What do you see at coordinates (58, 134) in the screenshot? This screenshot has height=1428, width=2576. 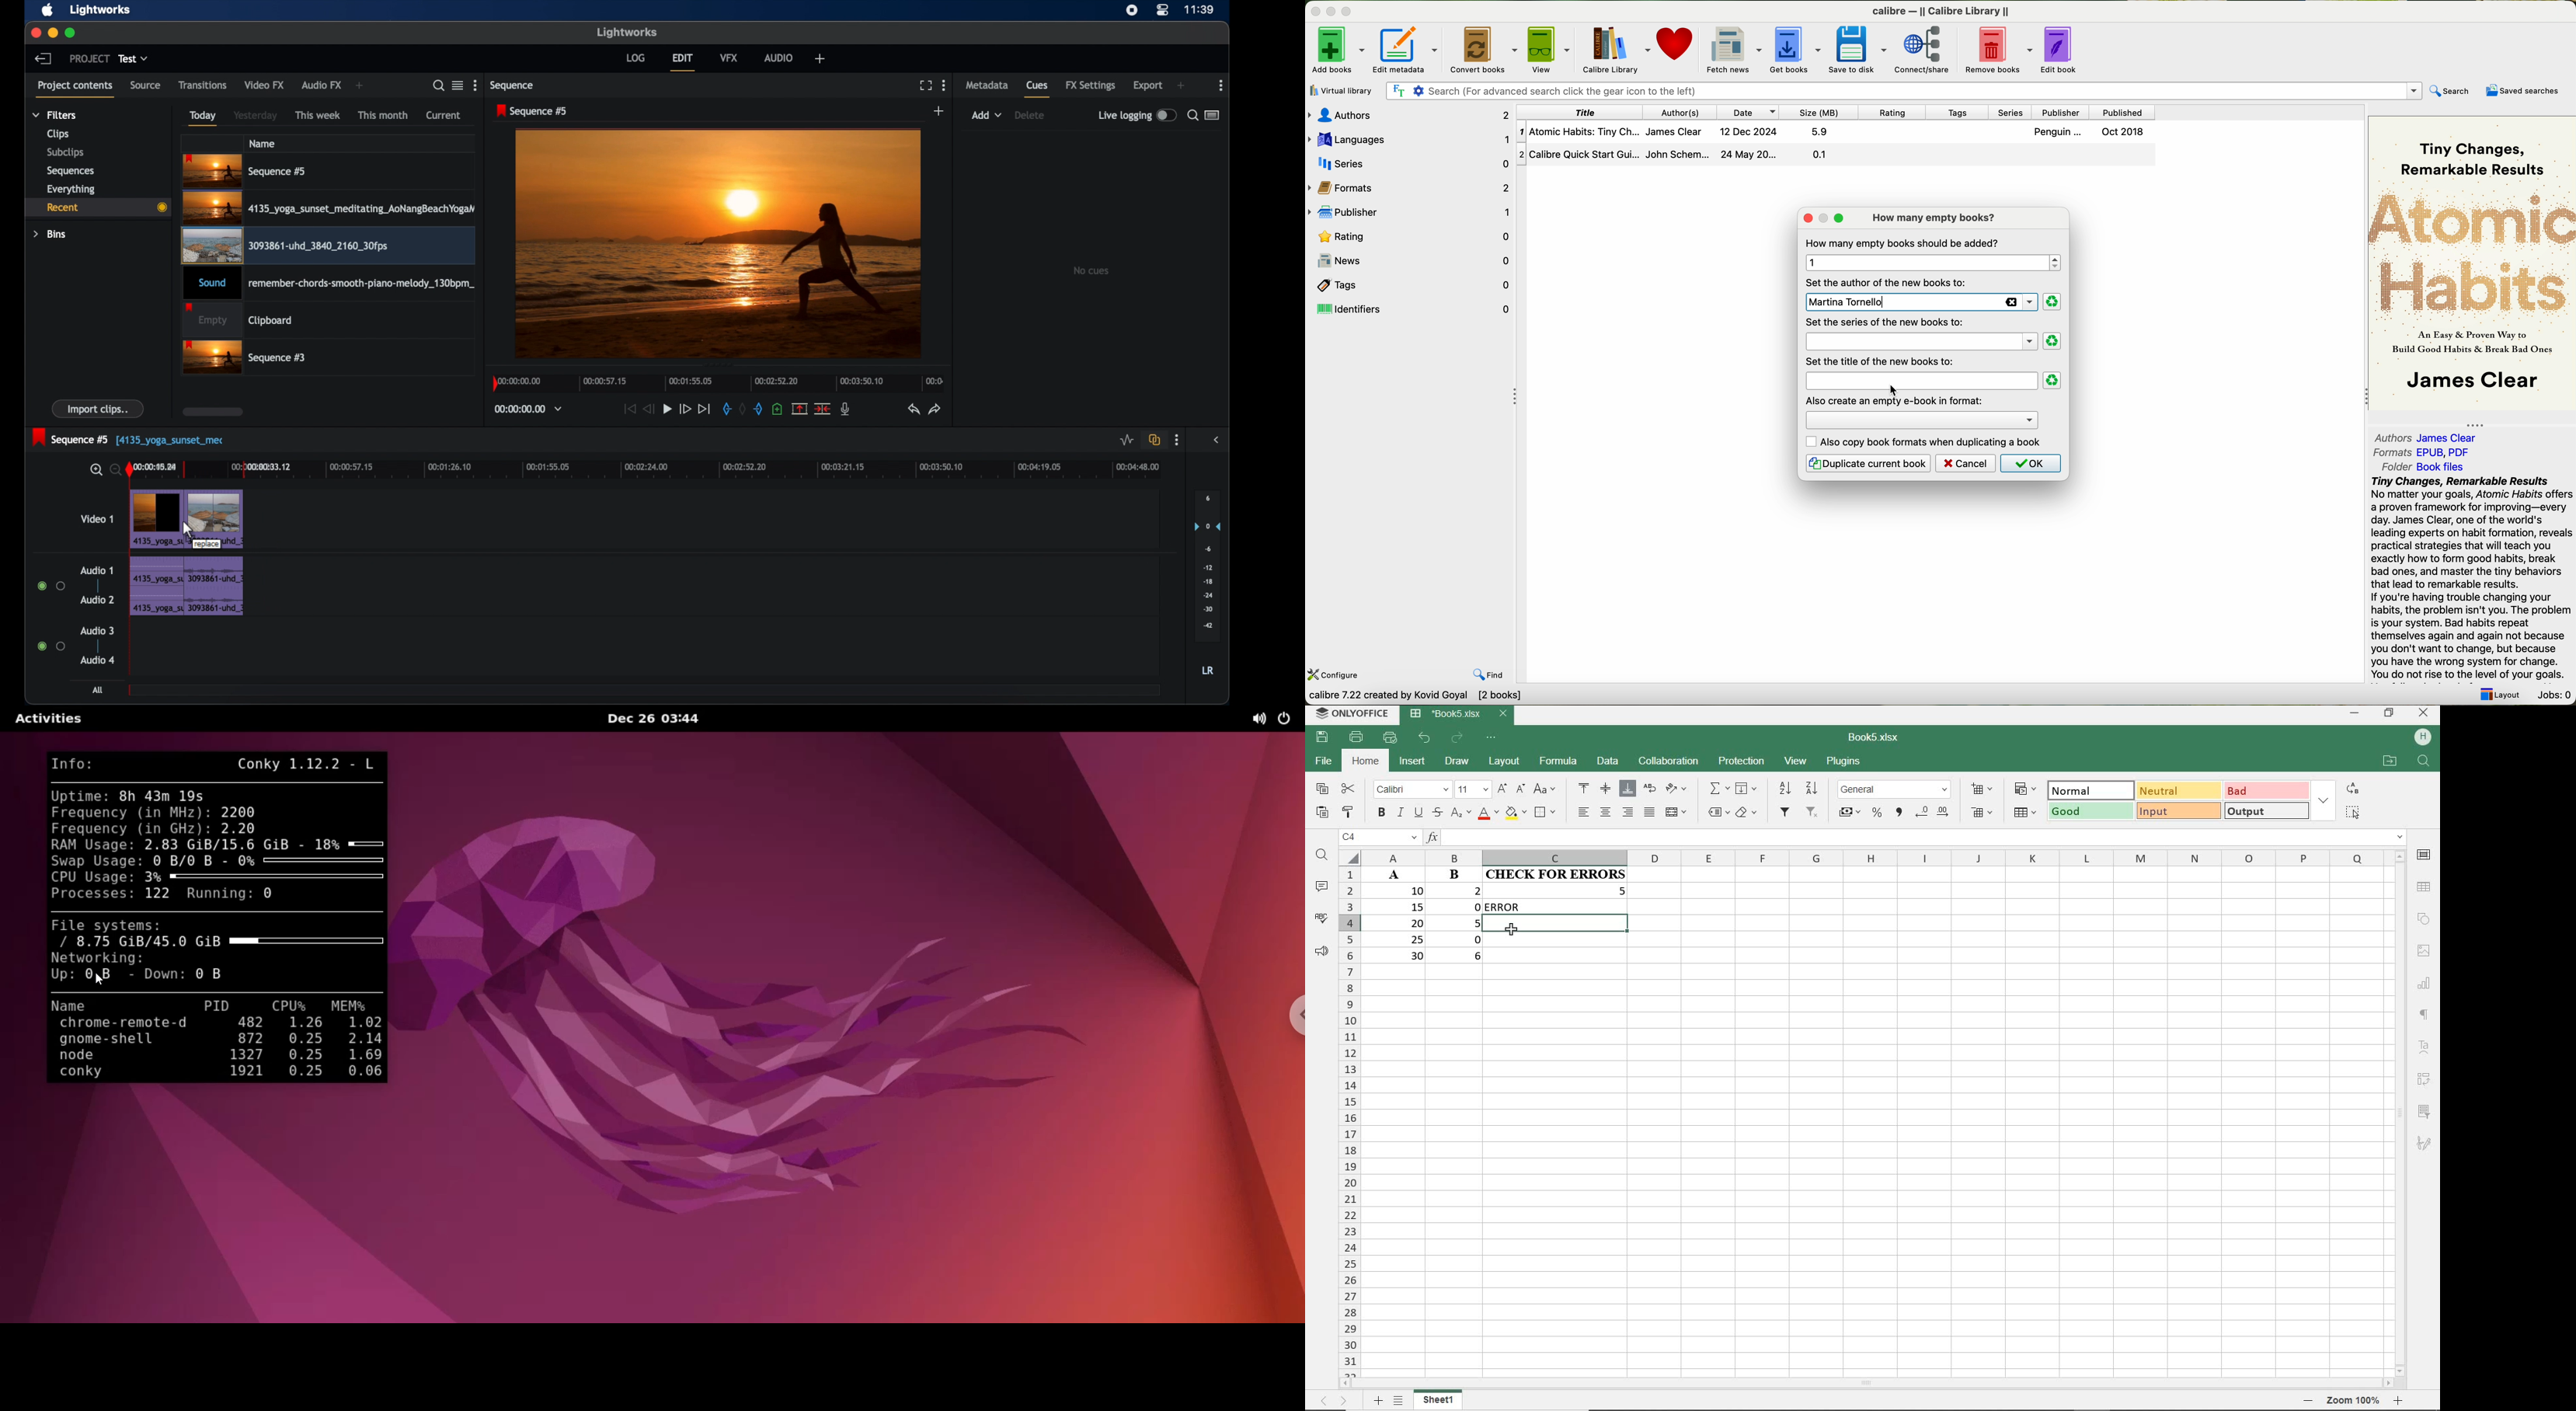 I see `clips` at bounding box center [58, 134].